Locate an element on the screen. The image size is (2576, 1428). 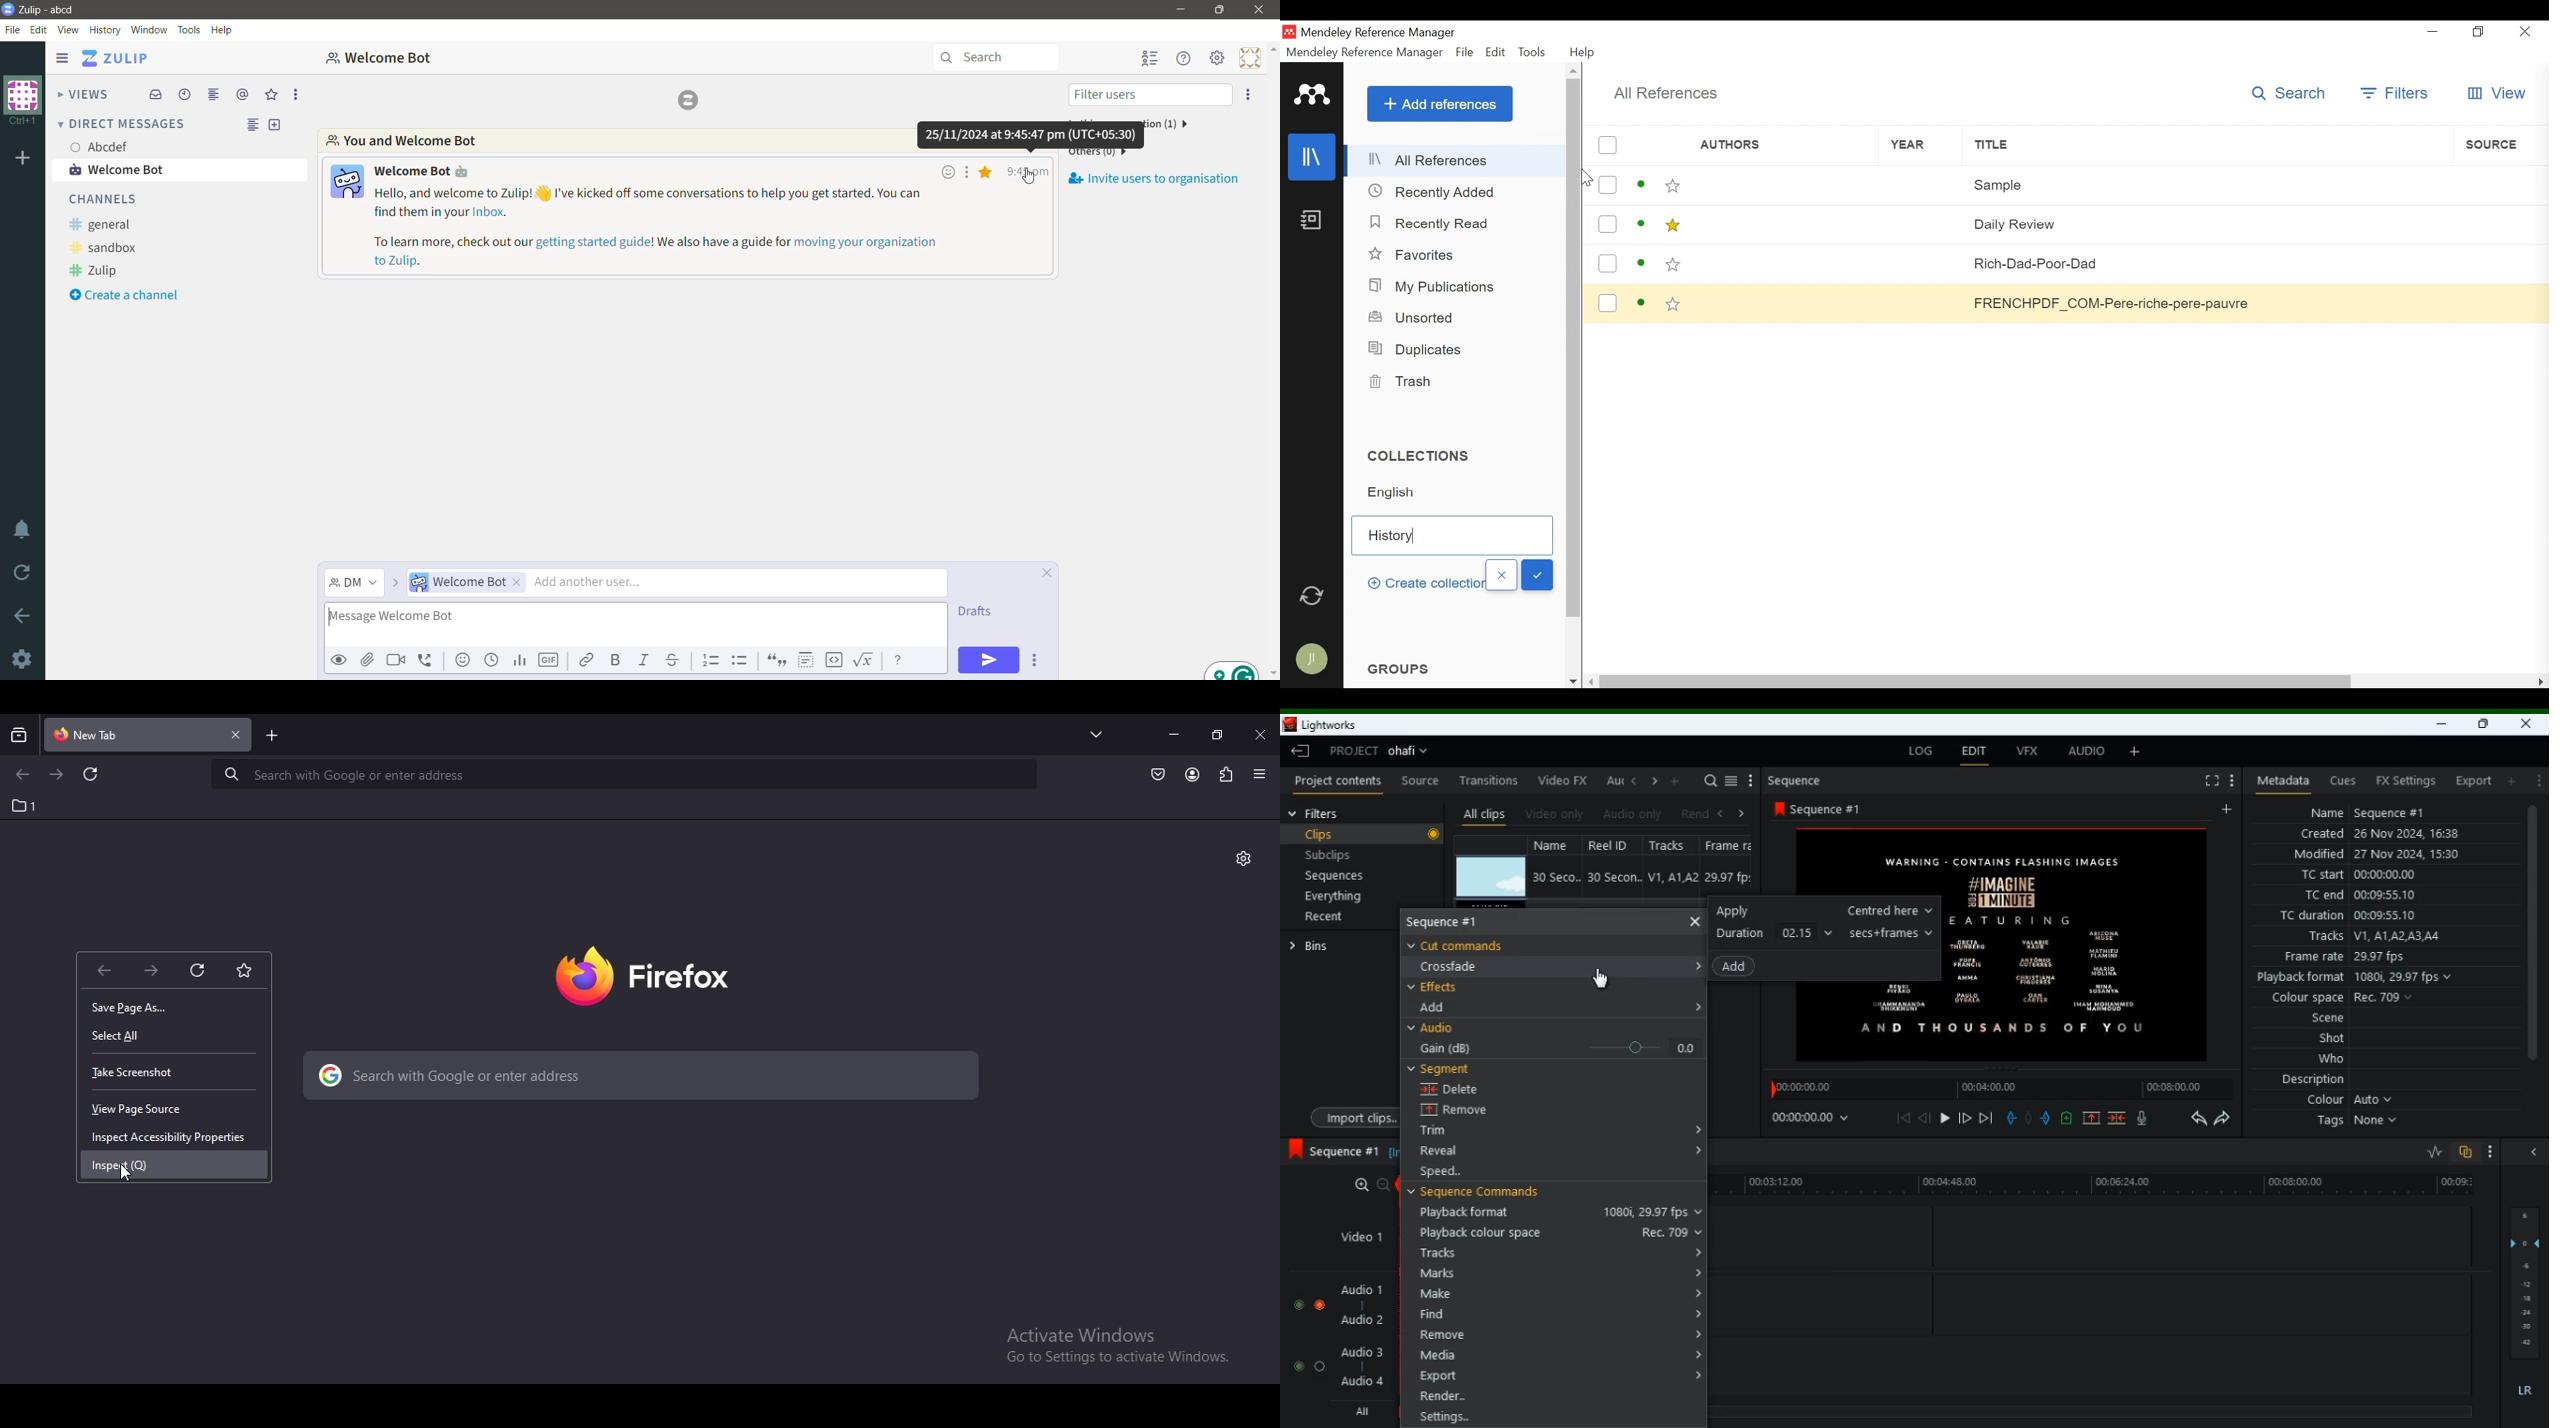
Mendeley logo is located at coordinates (1312, 96).